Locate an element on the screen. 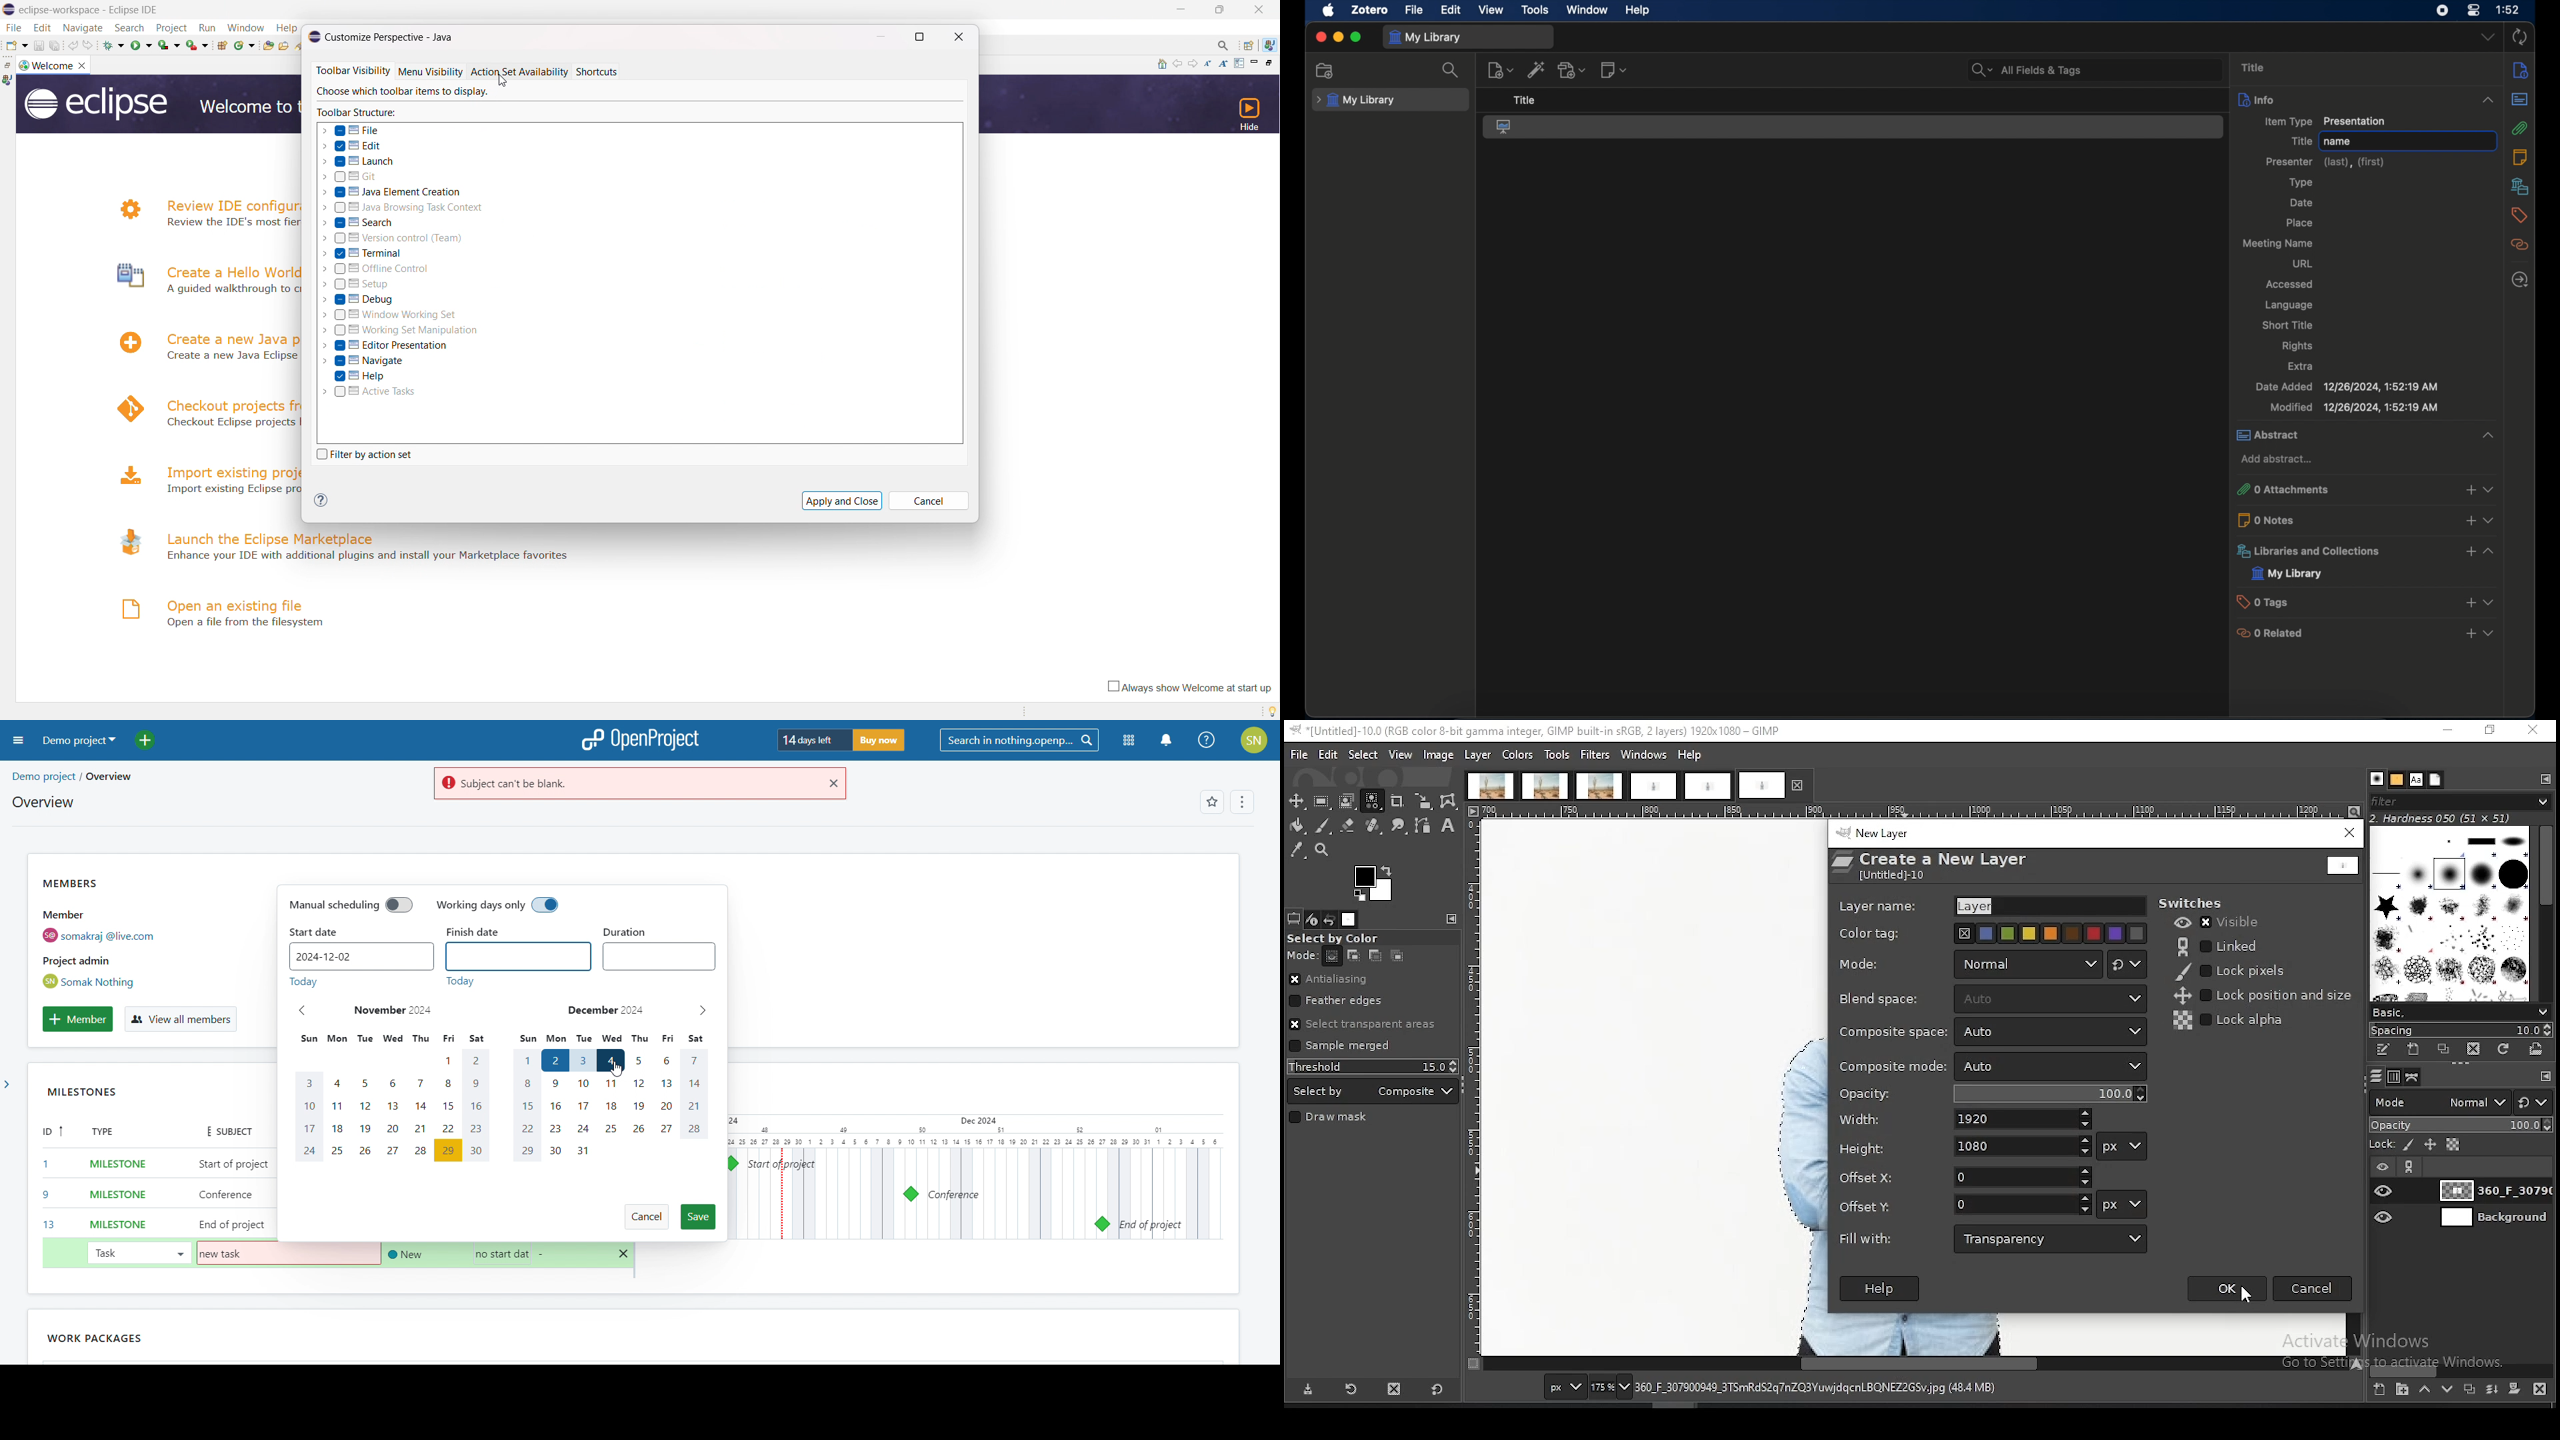 Image resolution: width=2576 pixels, height=1456 pixels. buy now is located at coordinates (877, 740).